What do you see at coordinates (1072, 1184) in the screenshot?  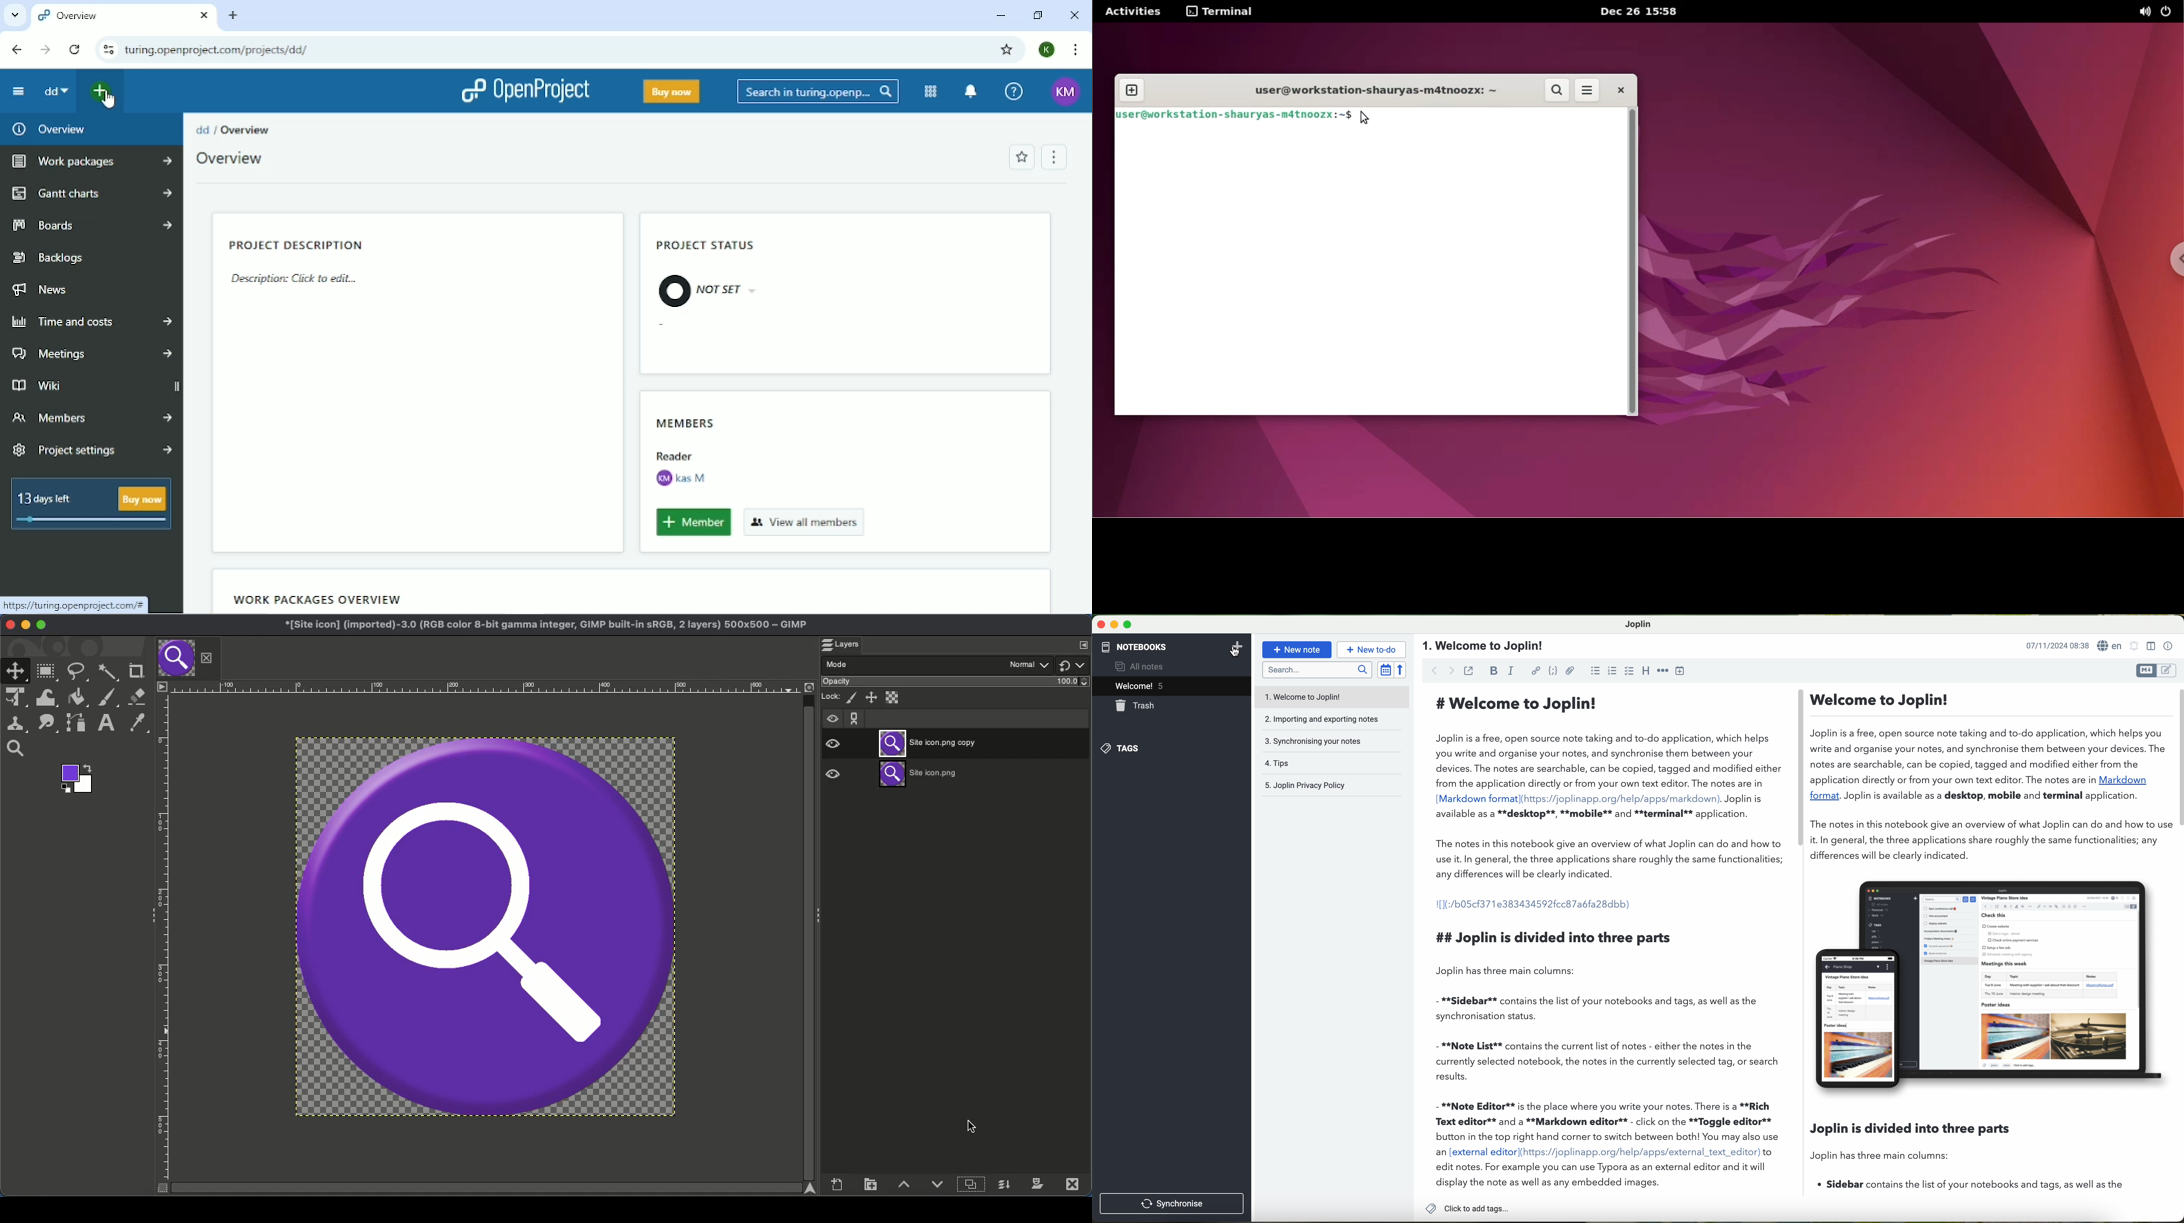 I see `Delete this layer` at bounding box center [1072, 1184].